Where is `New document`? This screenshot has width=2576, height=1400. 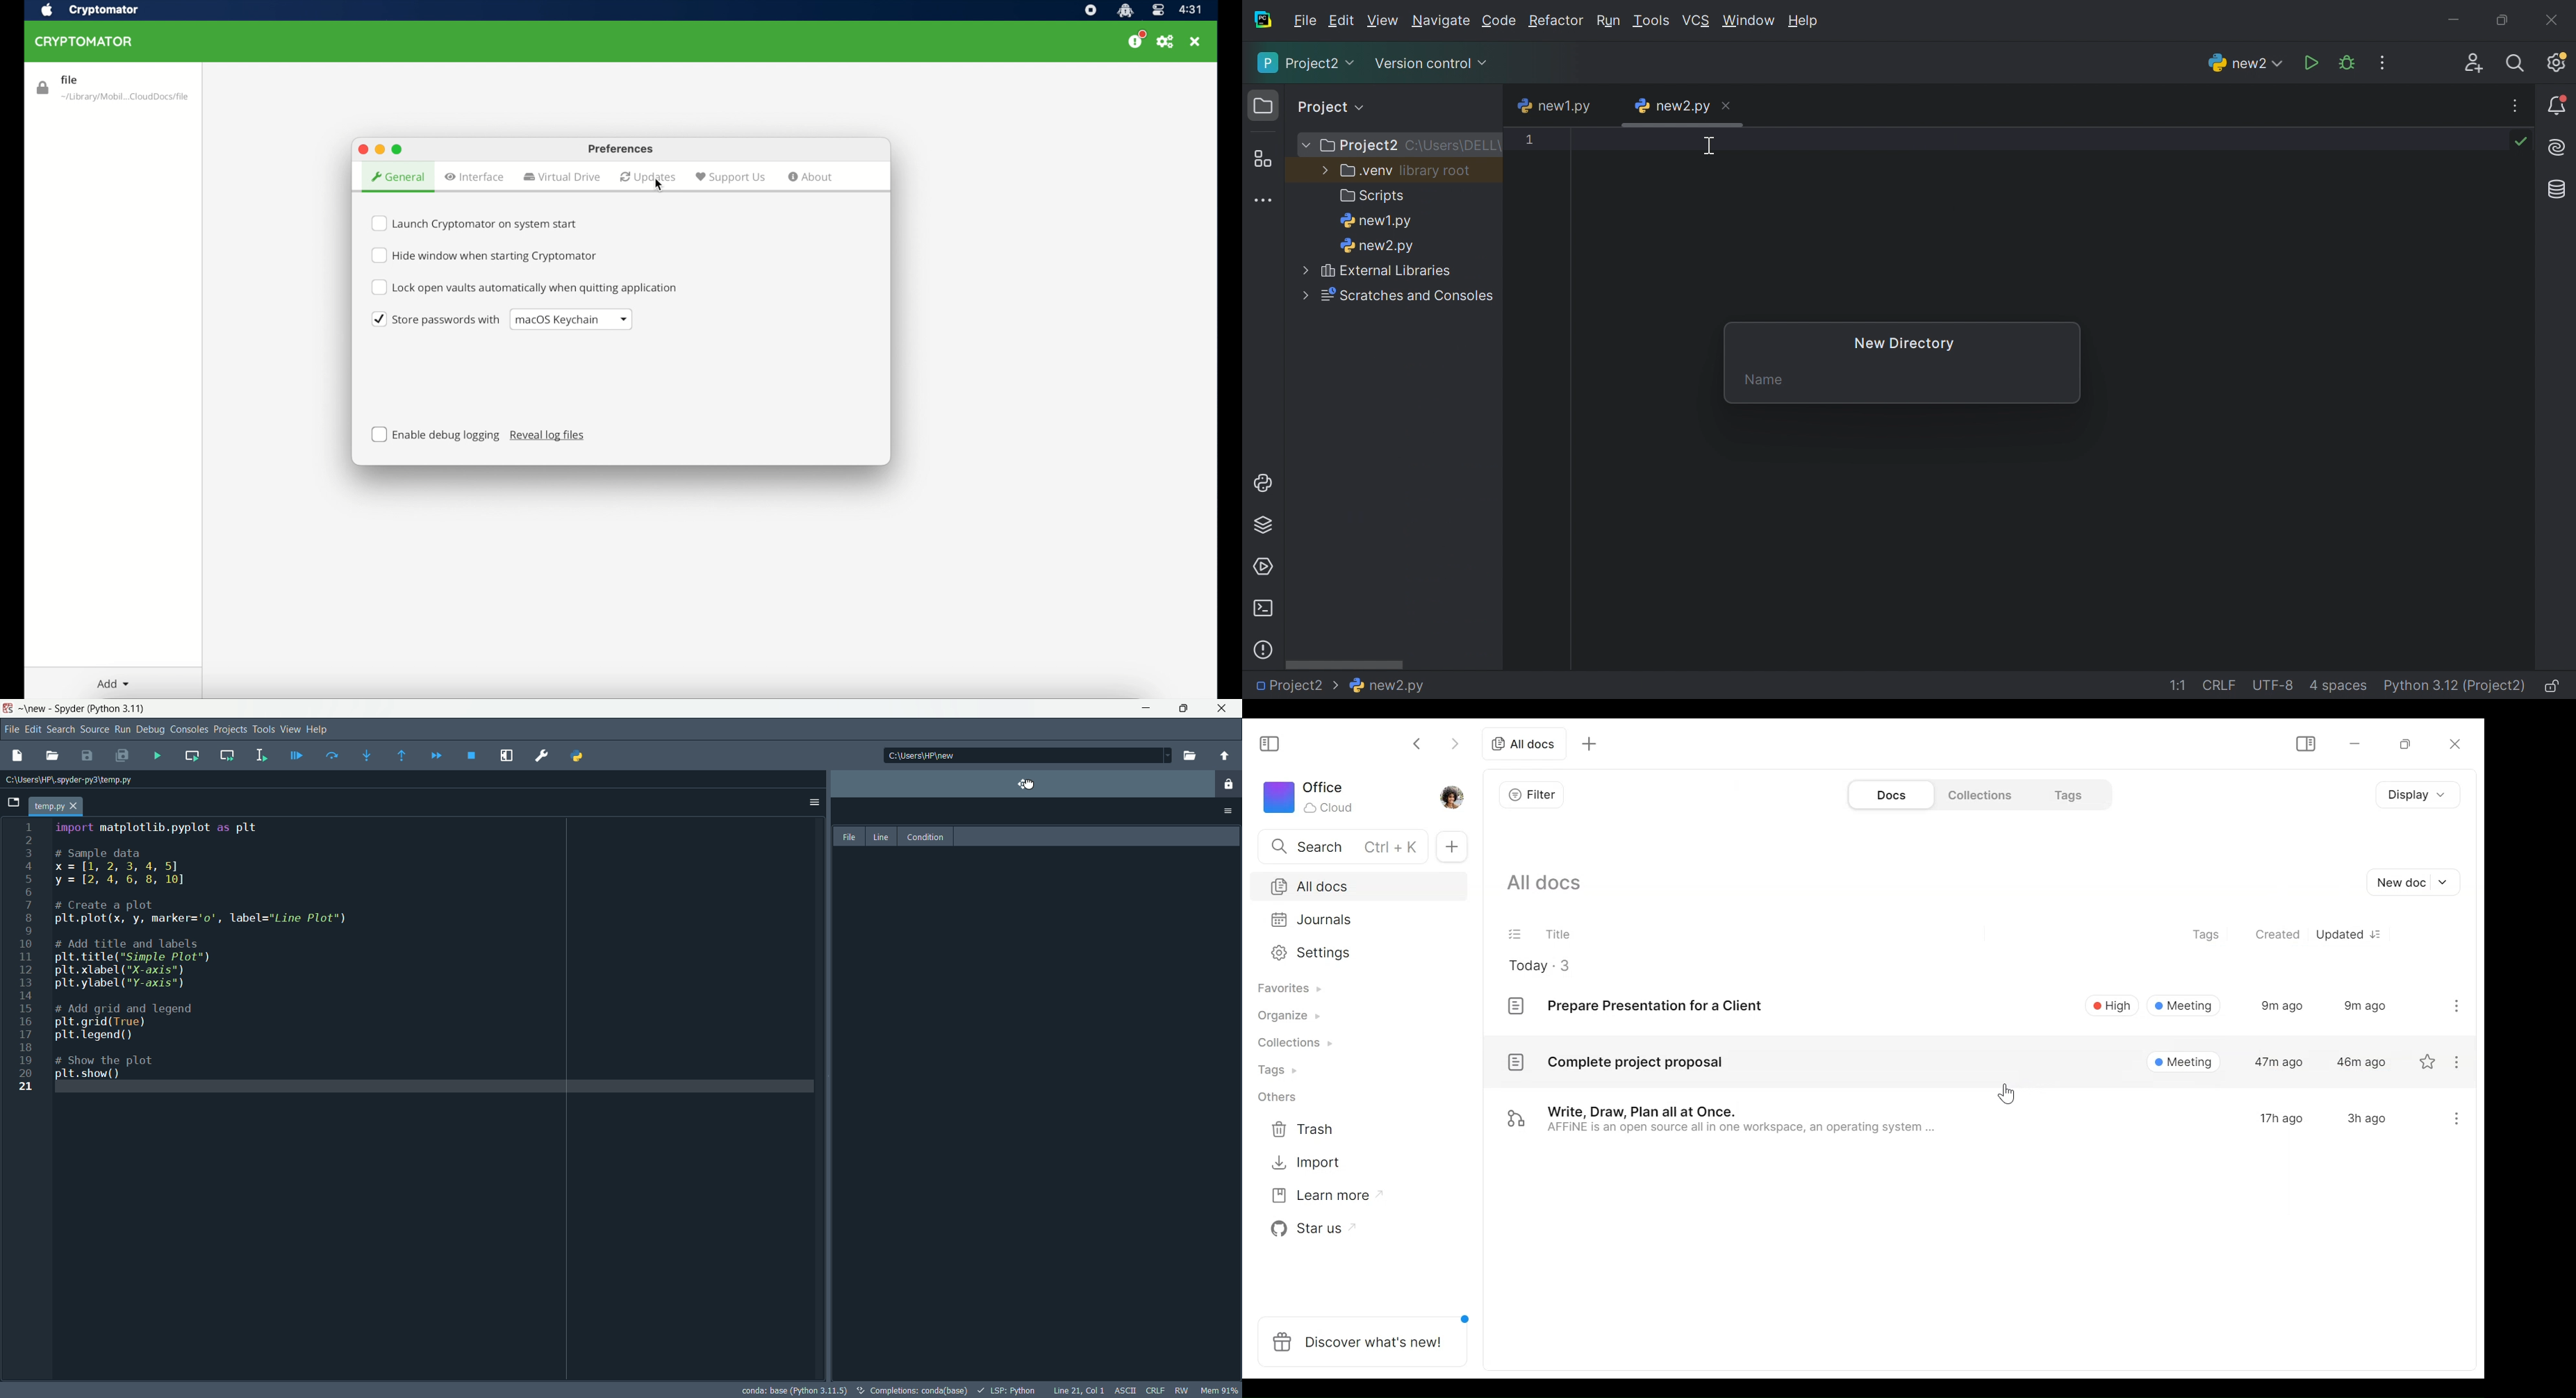 New document is located at coordinates (2414, 880).